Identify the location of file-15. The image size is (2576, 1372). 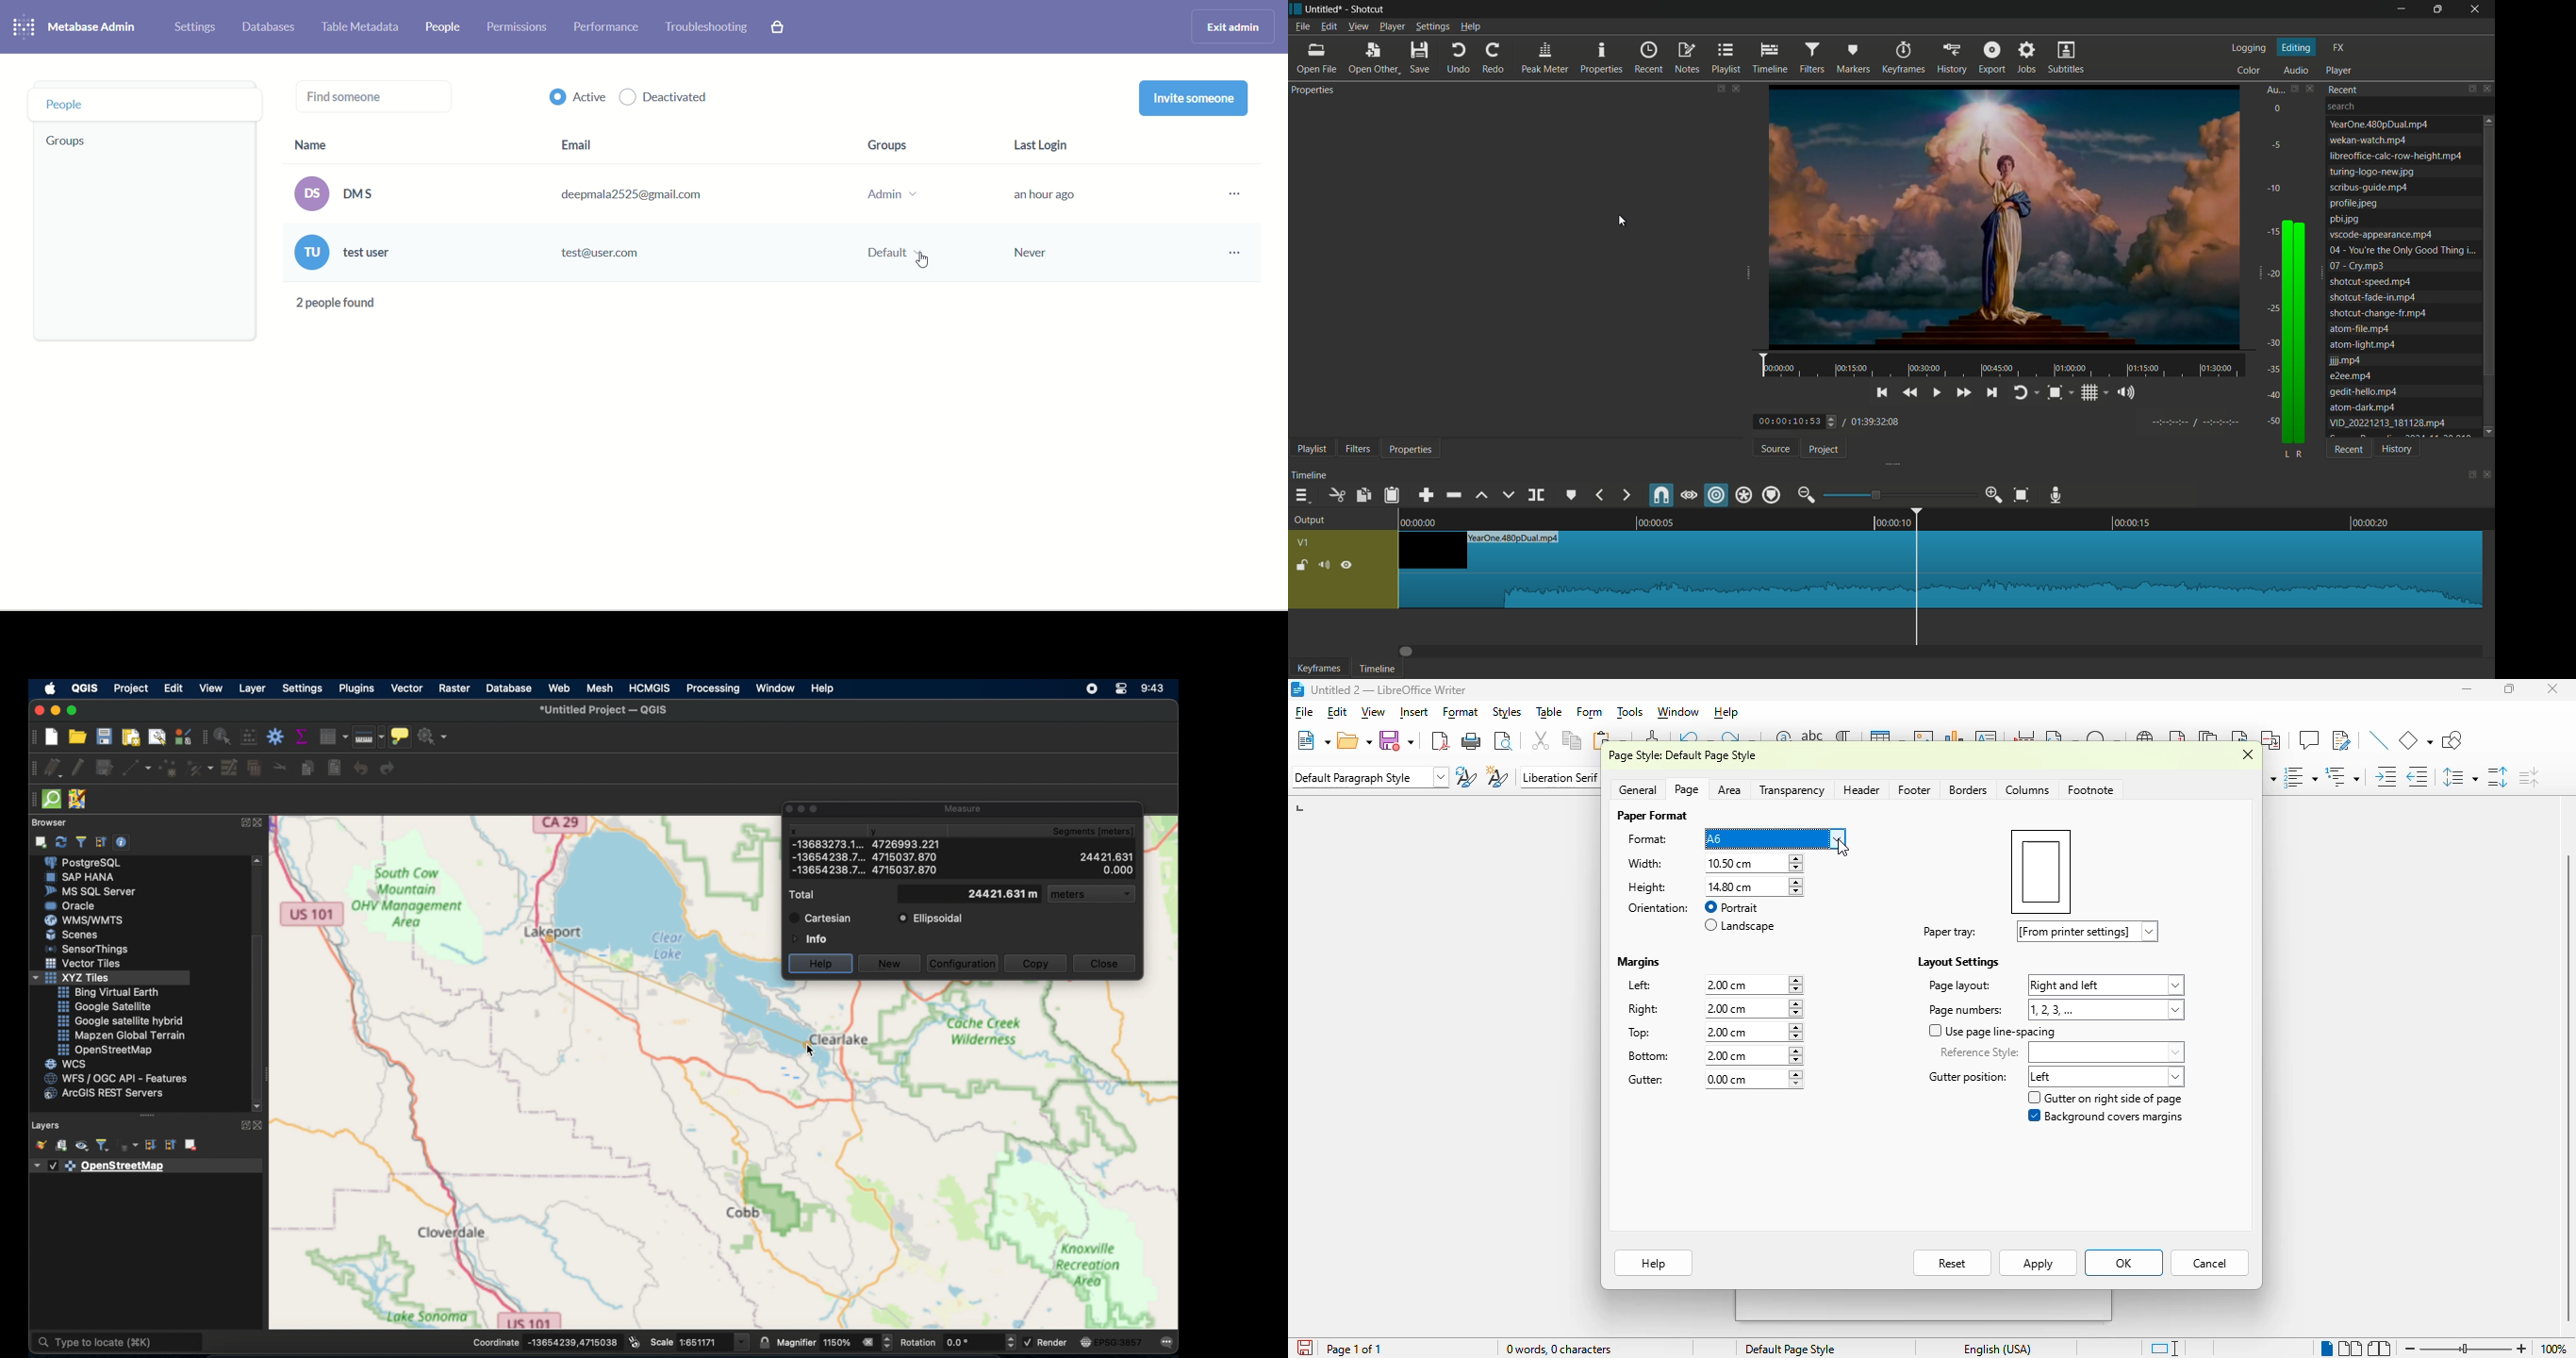
(2363, 345).